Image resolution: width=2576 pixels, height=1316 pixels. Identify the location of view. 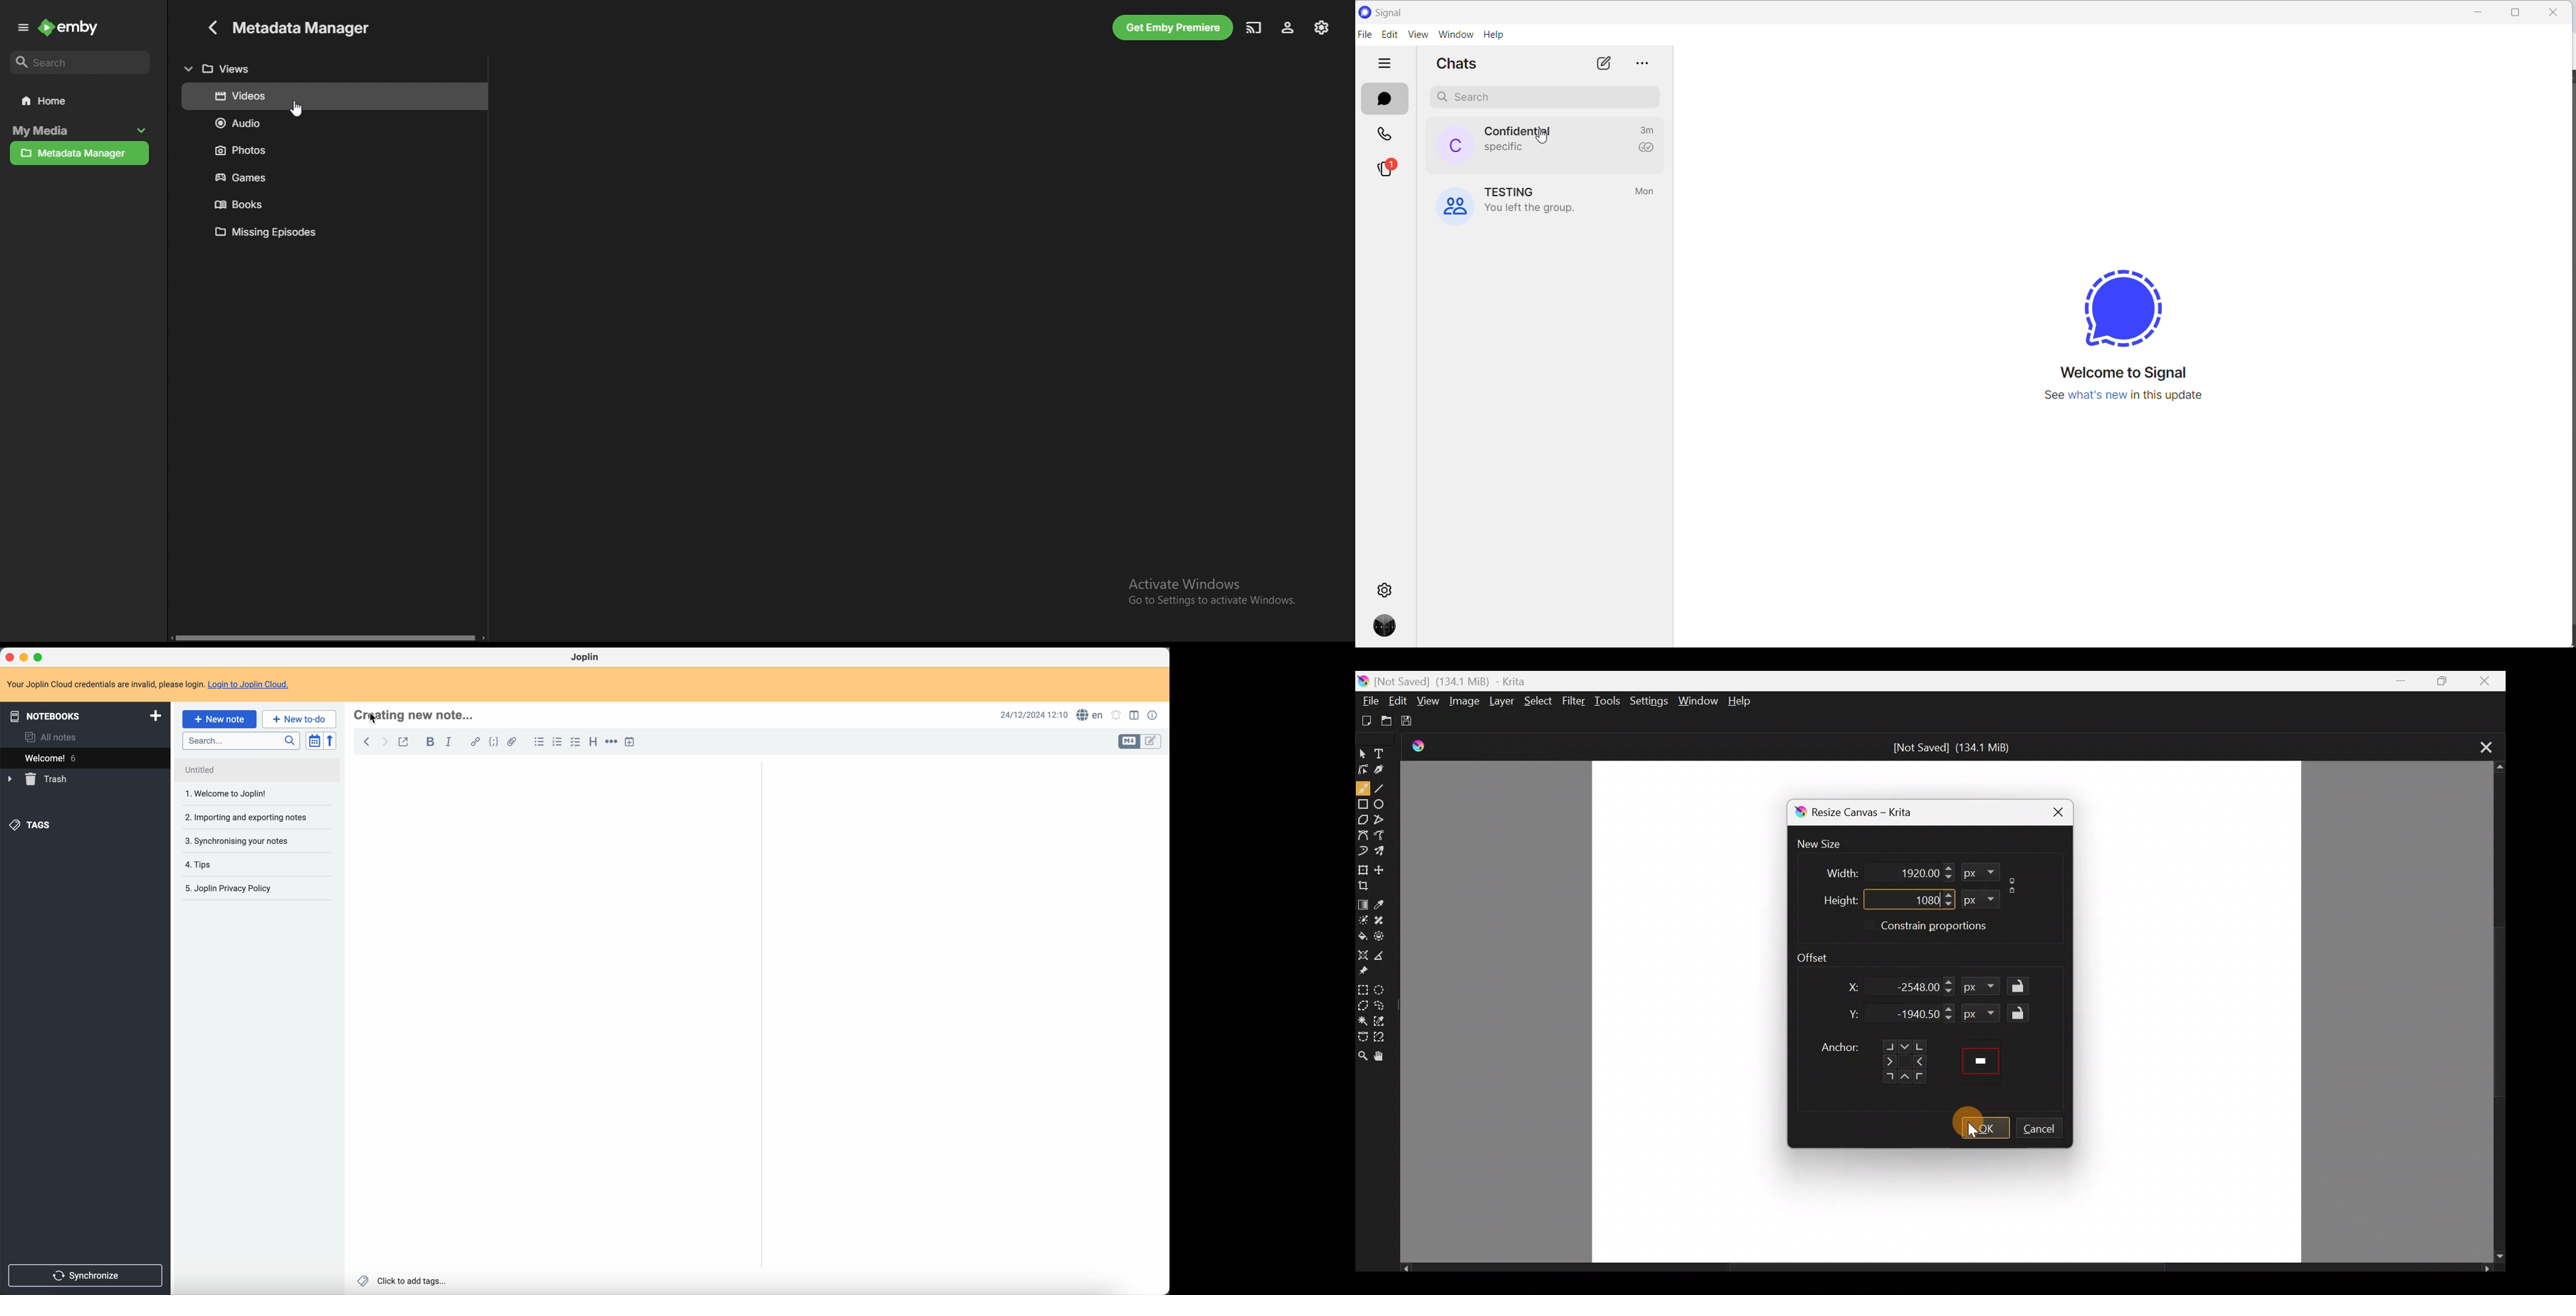
(1421, 36).